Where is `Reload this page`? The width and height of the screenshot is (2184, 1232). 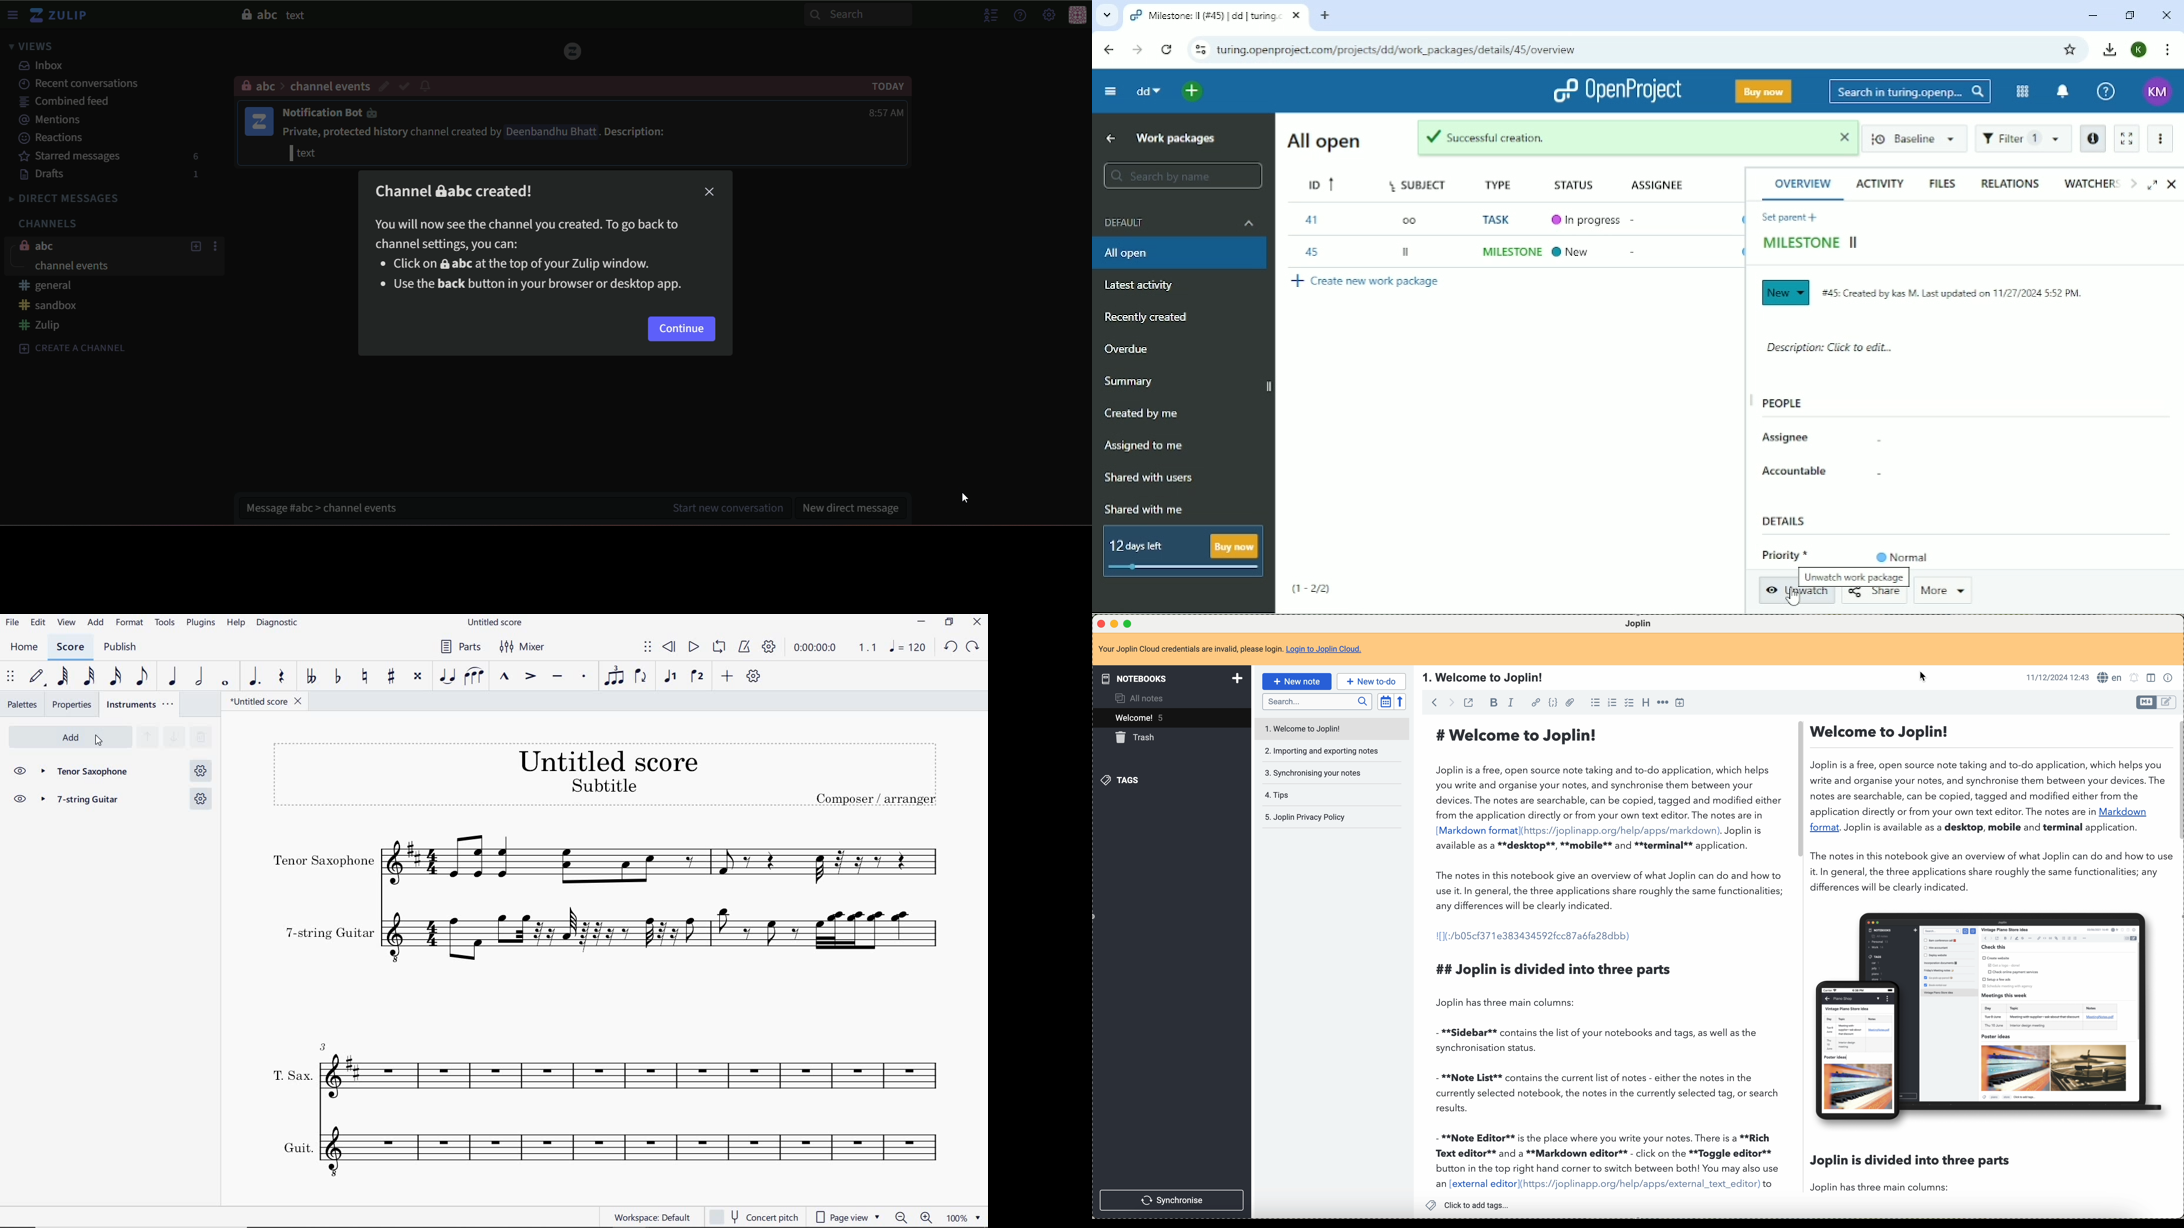
Reload this page is located at coordinates (1168, 49).